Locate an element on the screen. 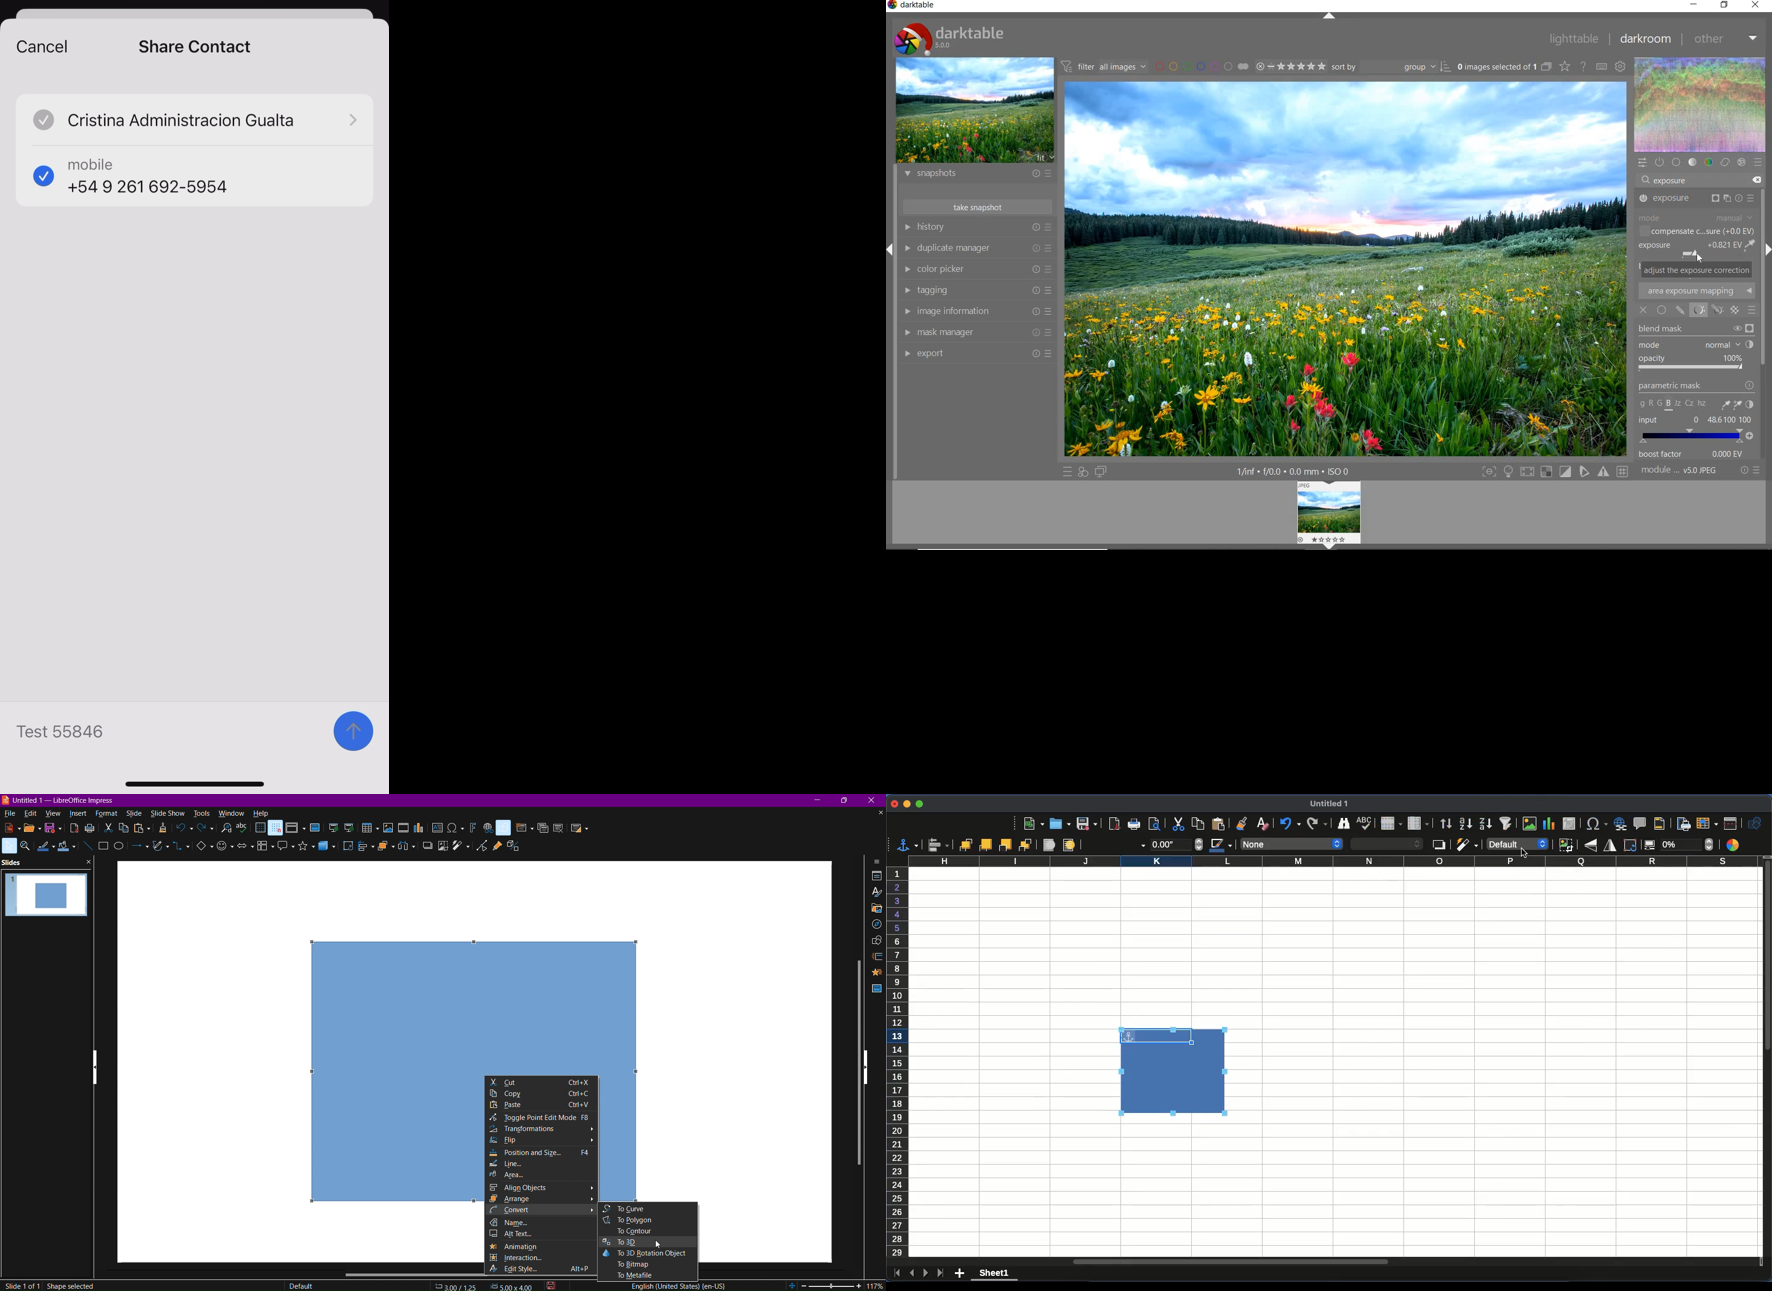  Help is located at coordinates (261, 813).